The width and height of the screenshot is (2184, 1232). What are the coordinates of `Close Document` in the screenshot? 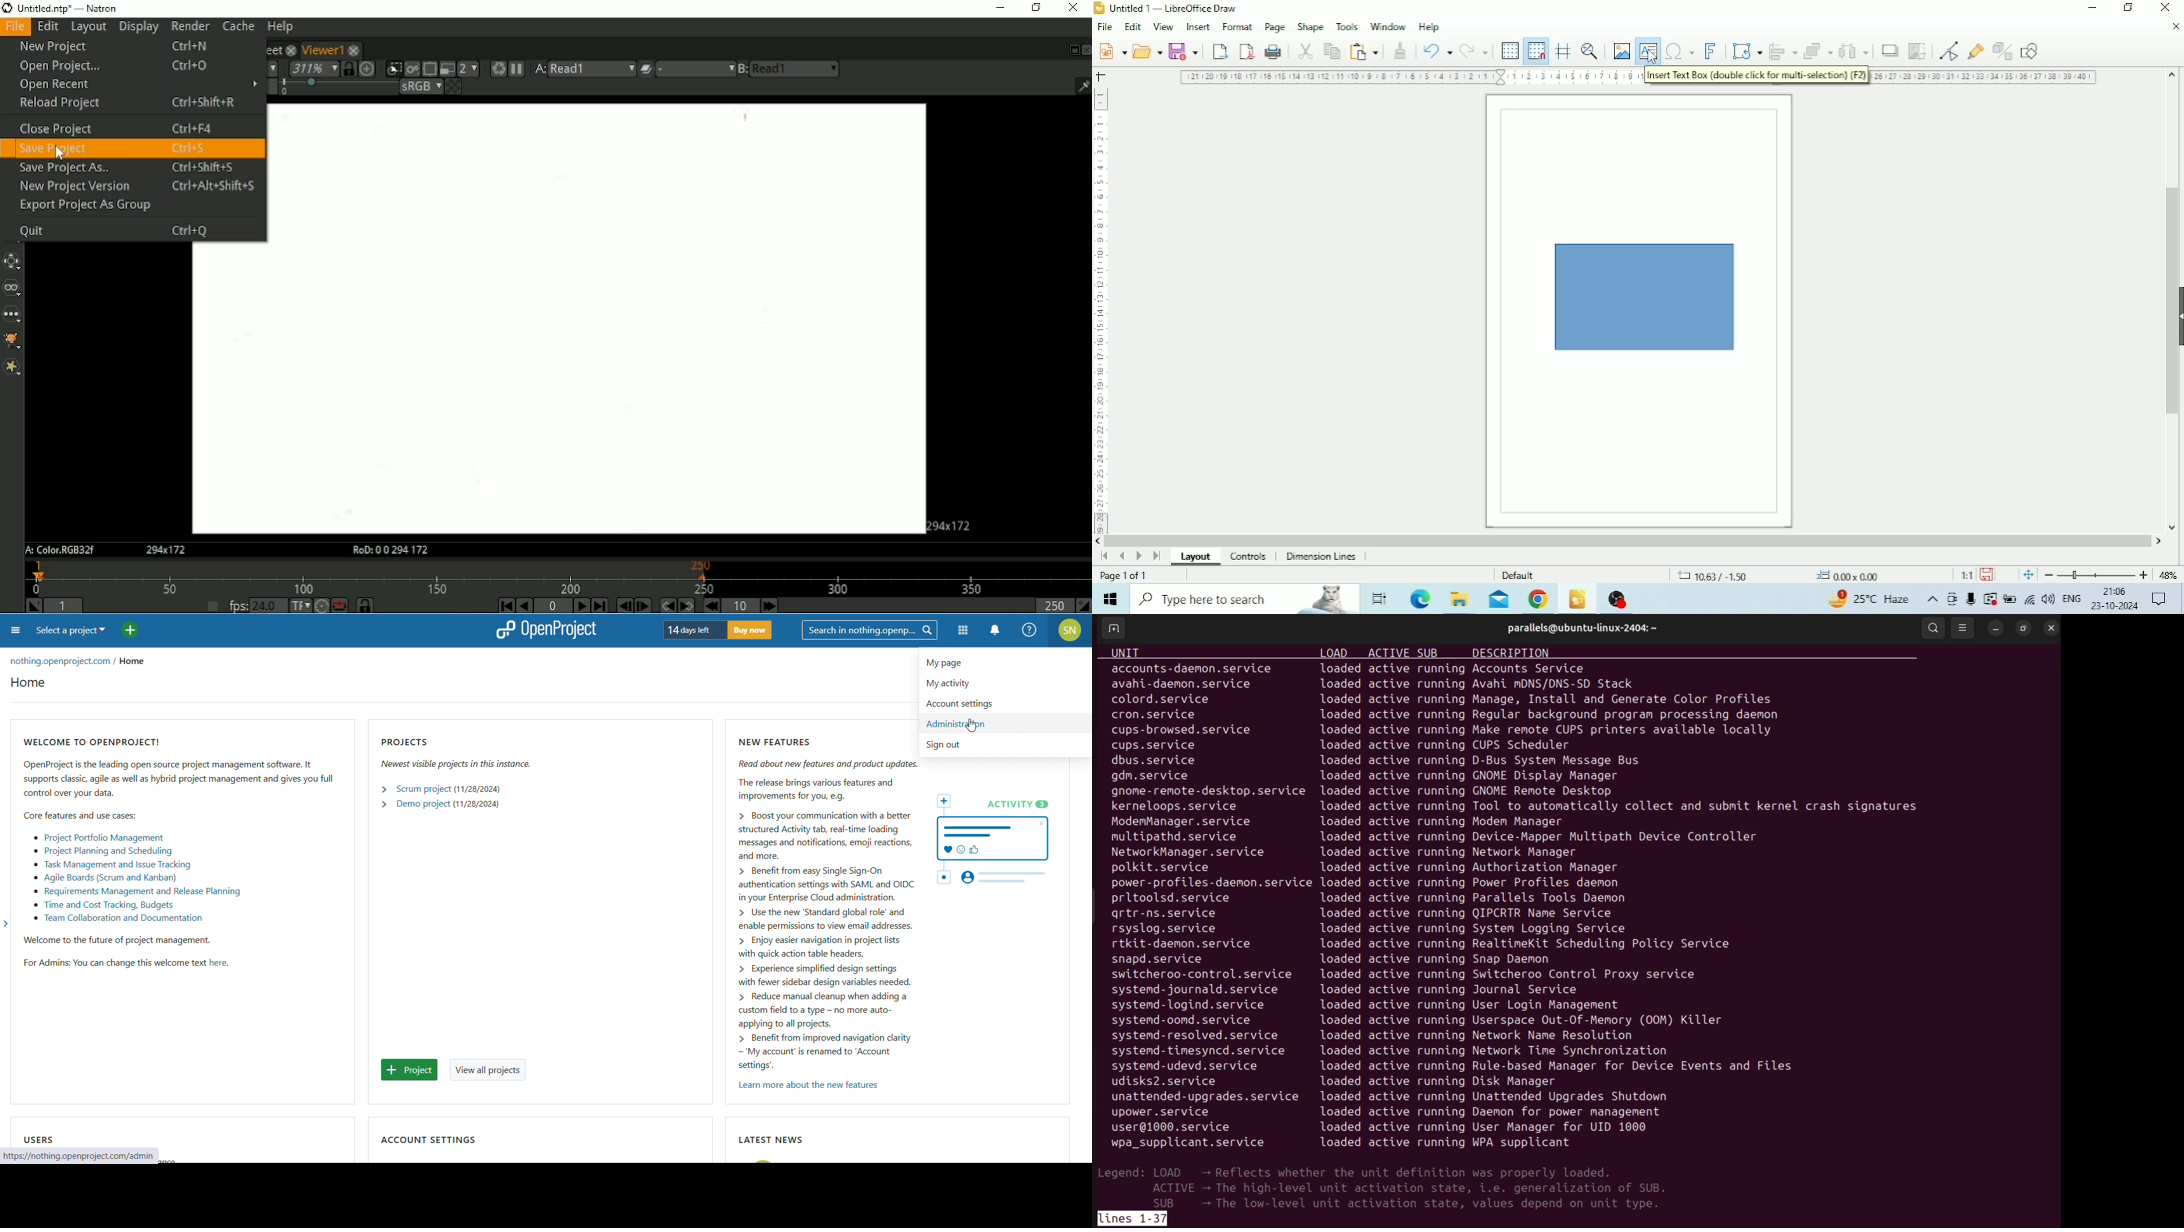 It's located at (2175, 27).